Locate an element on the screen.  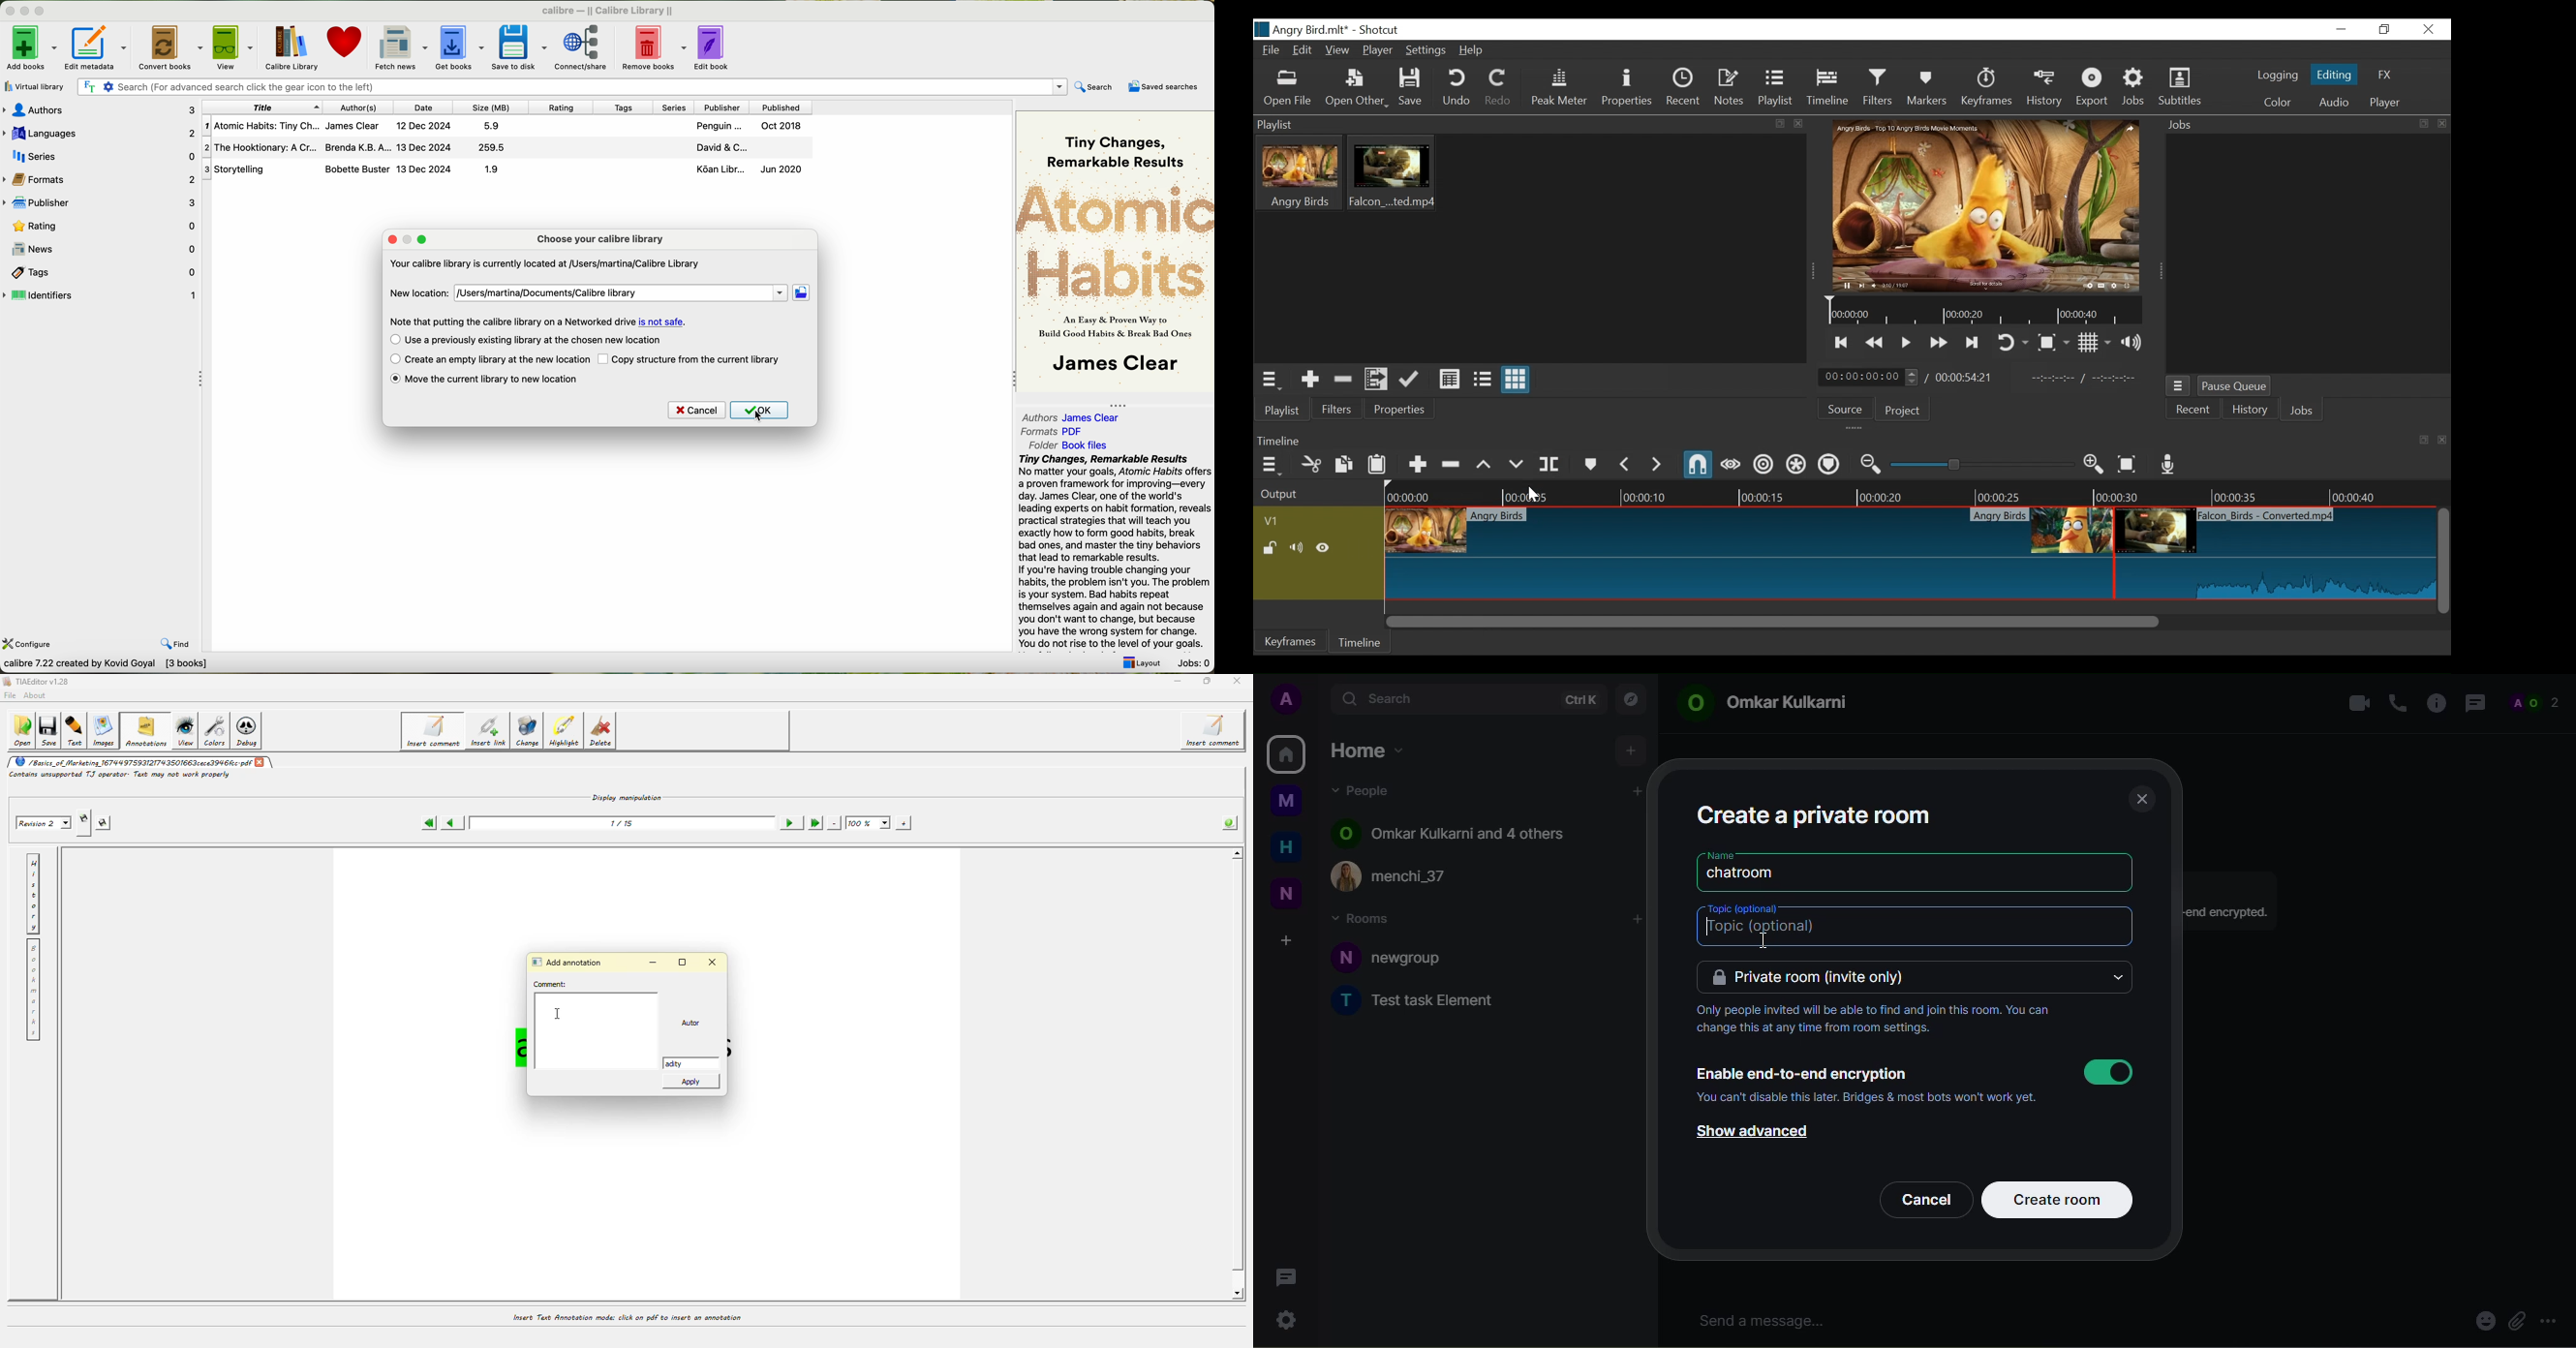
Add the Source to the playlist is located at coordinates (1309, 379).